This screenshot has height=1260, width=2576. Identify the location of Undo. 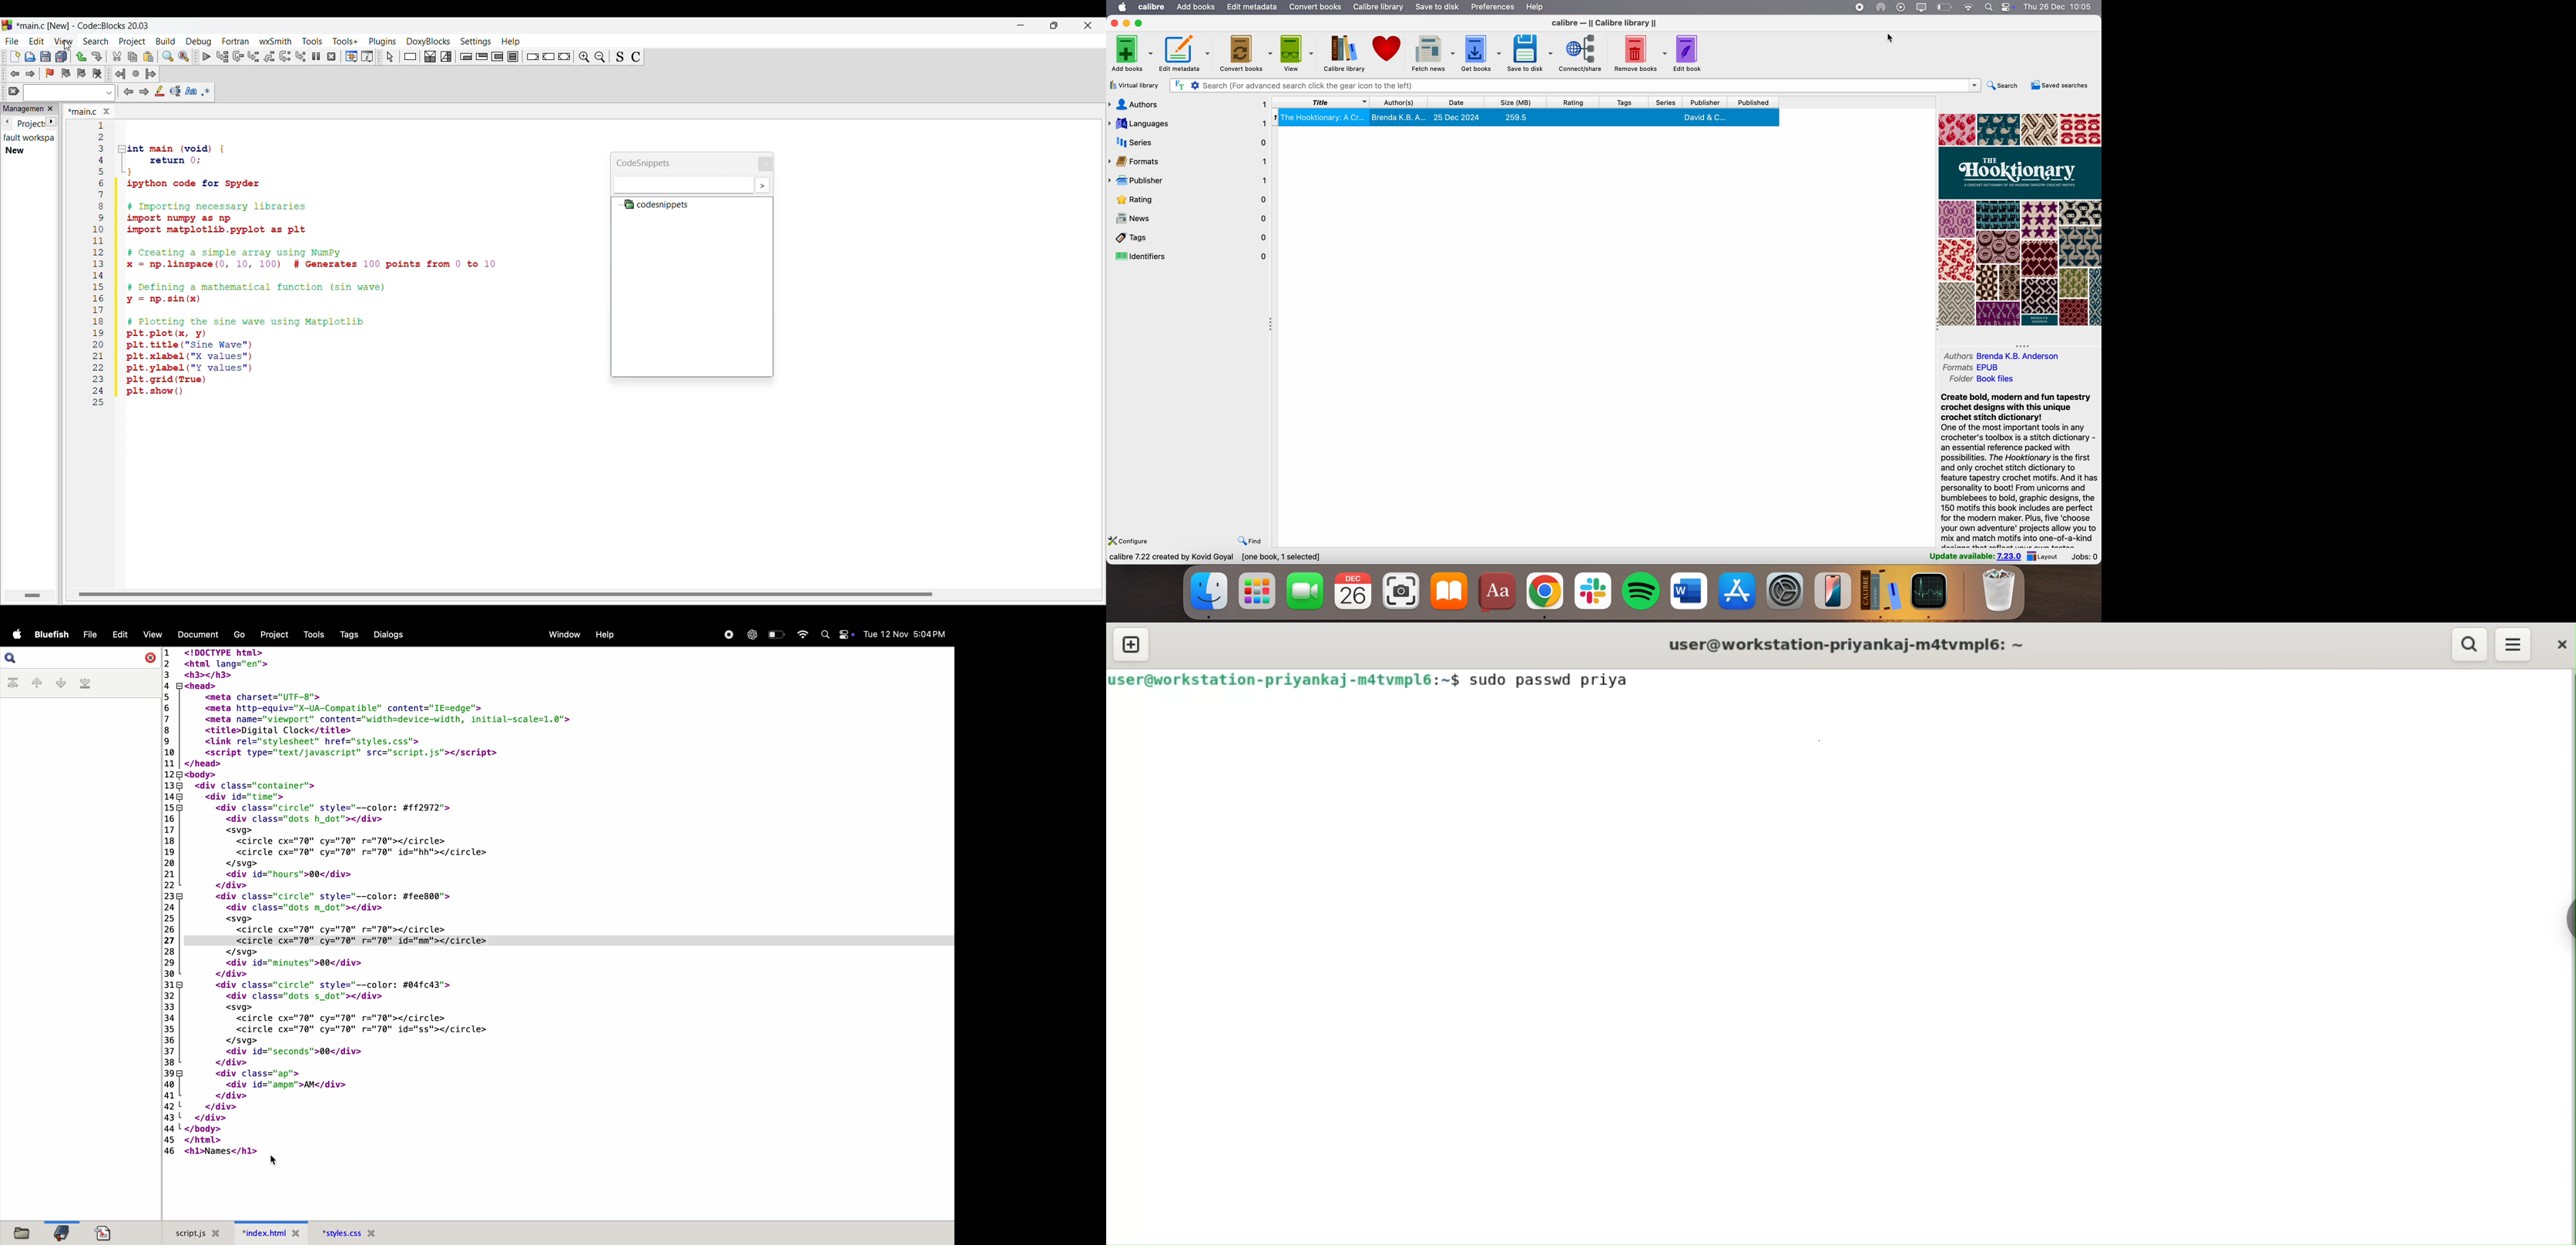
(81, 56).